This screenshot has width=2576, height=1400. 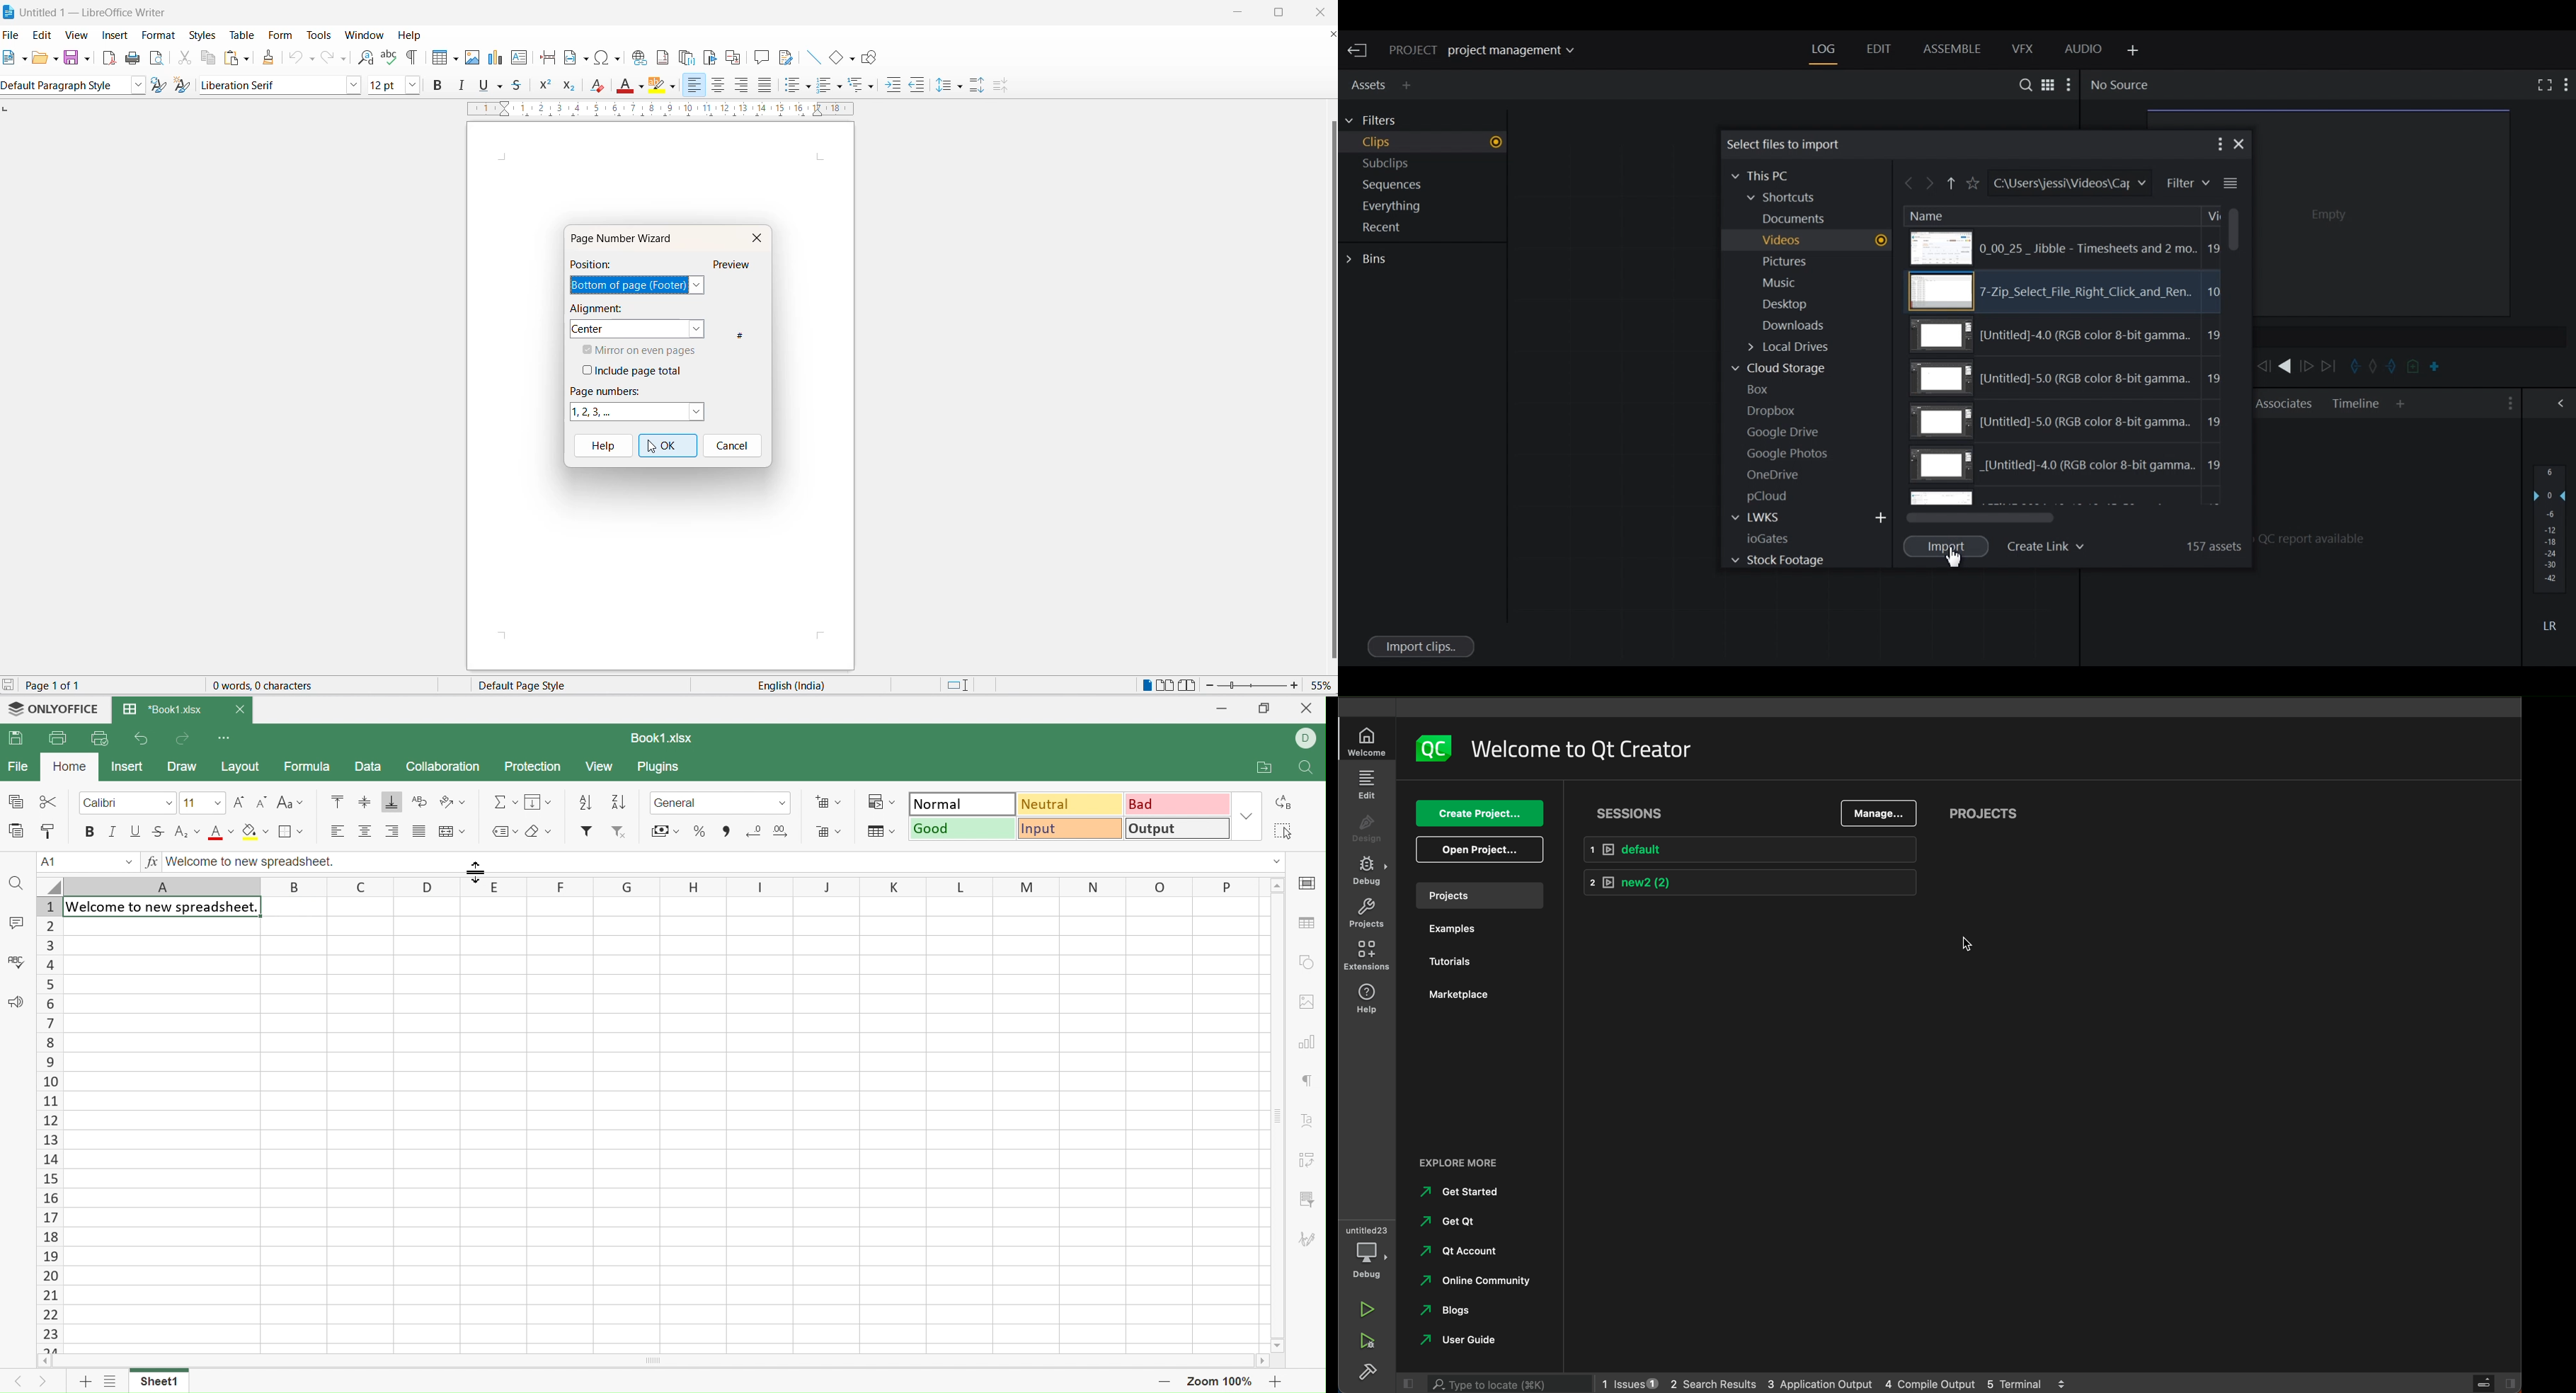 What do you see at coordinates (343, 58) in the screenshot?
I see `redo options` at bounding box center [343, 58].